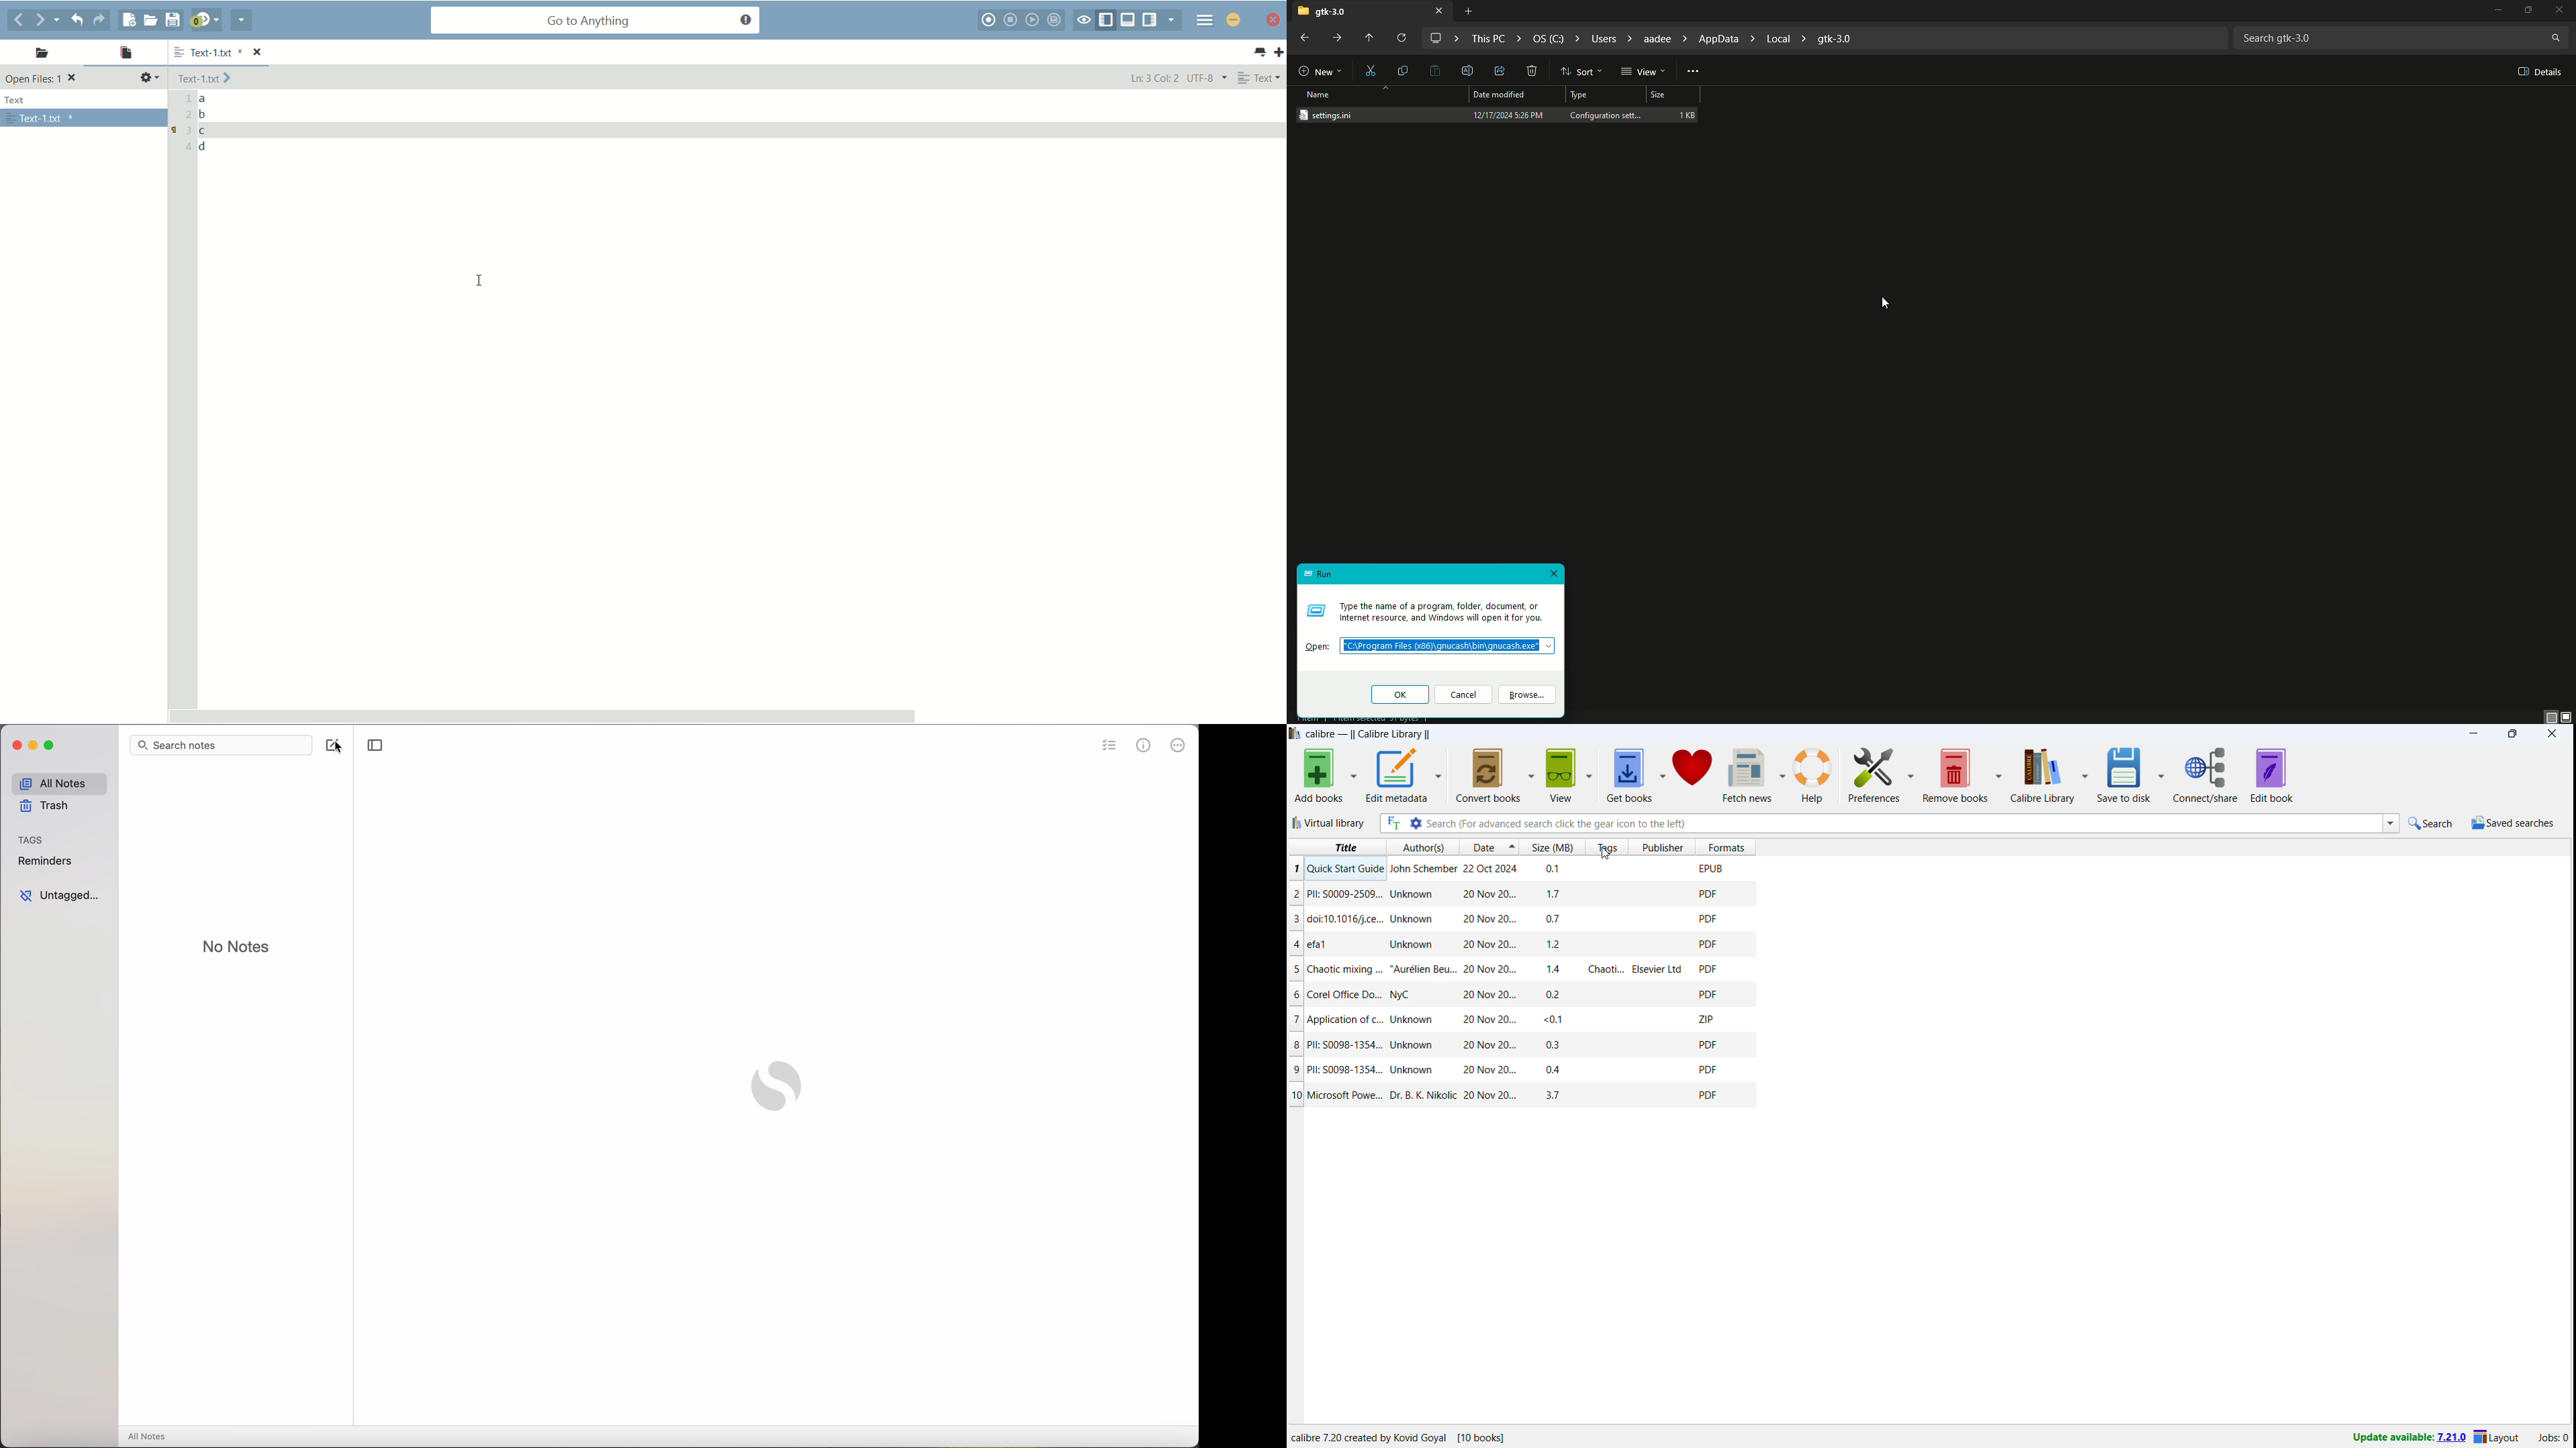 This screenshot has width=2576, height=1456. I want to click on save to disk options, so click(2161, 776).